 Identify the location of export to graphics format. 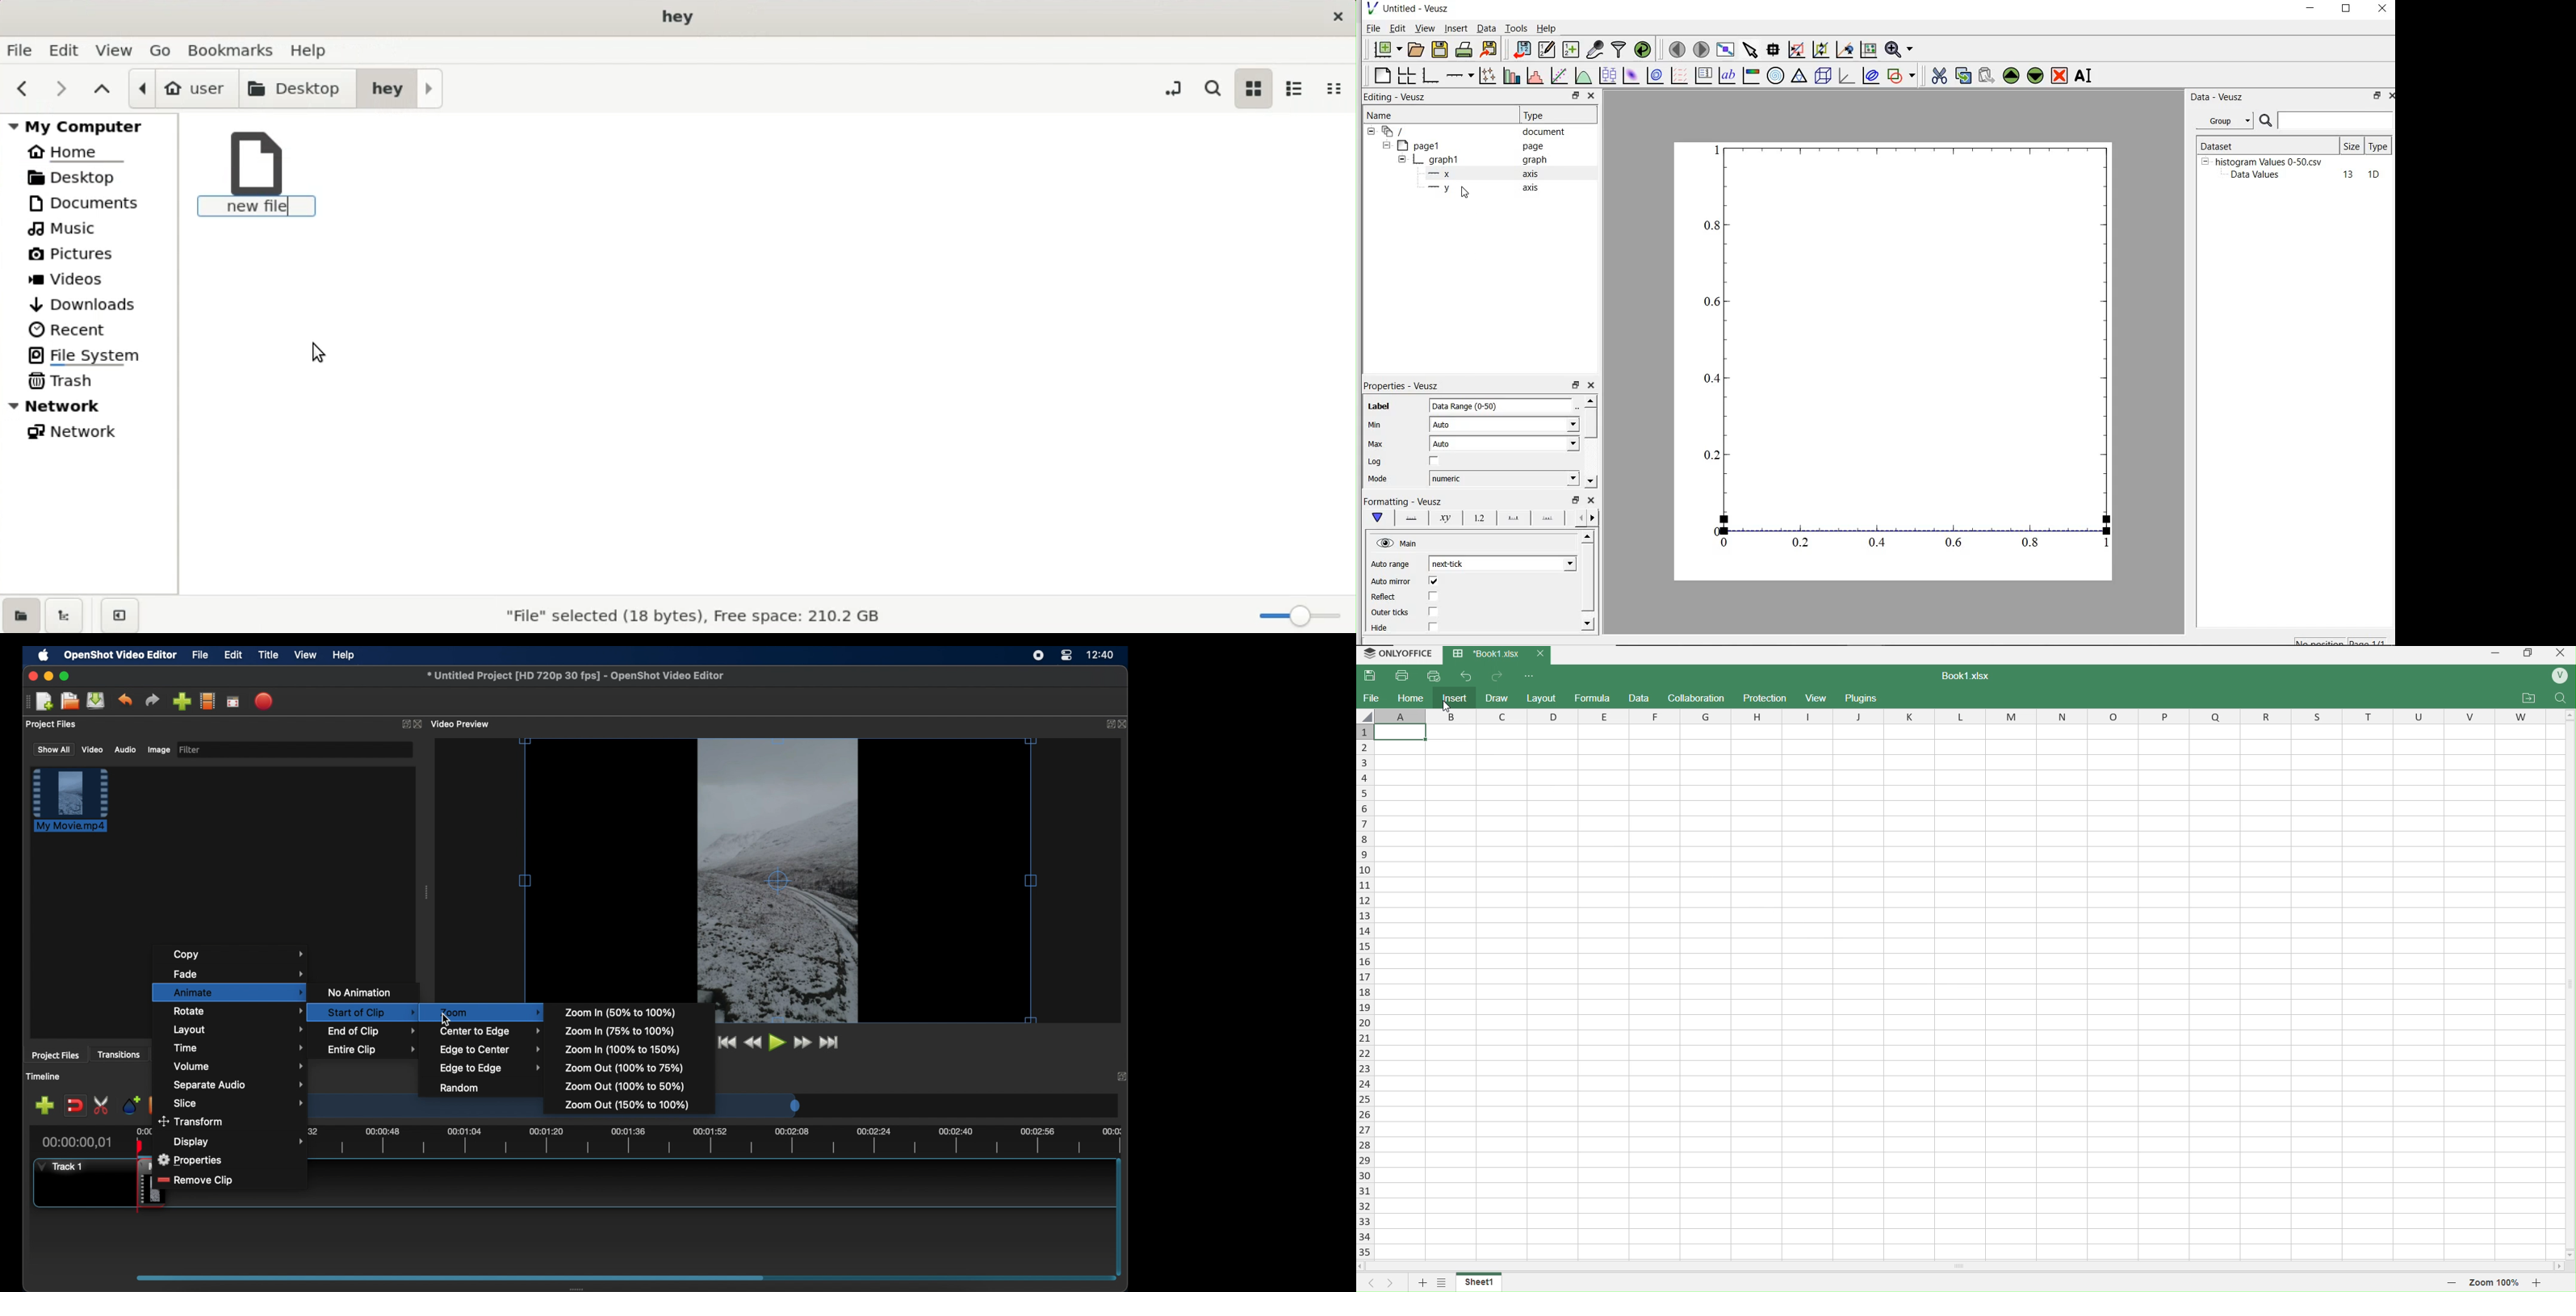
(1490, 48).